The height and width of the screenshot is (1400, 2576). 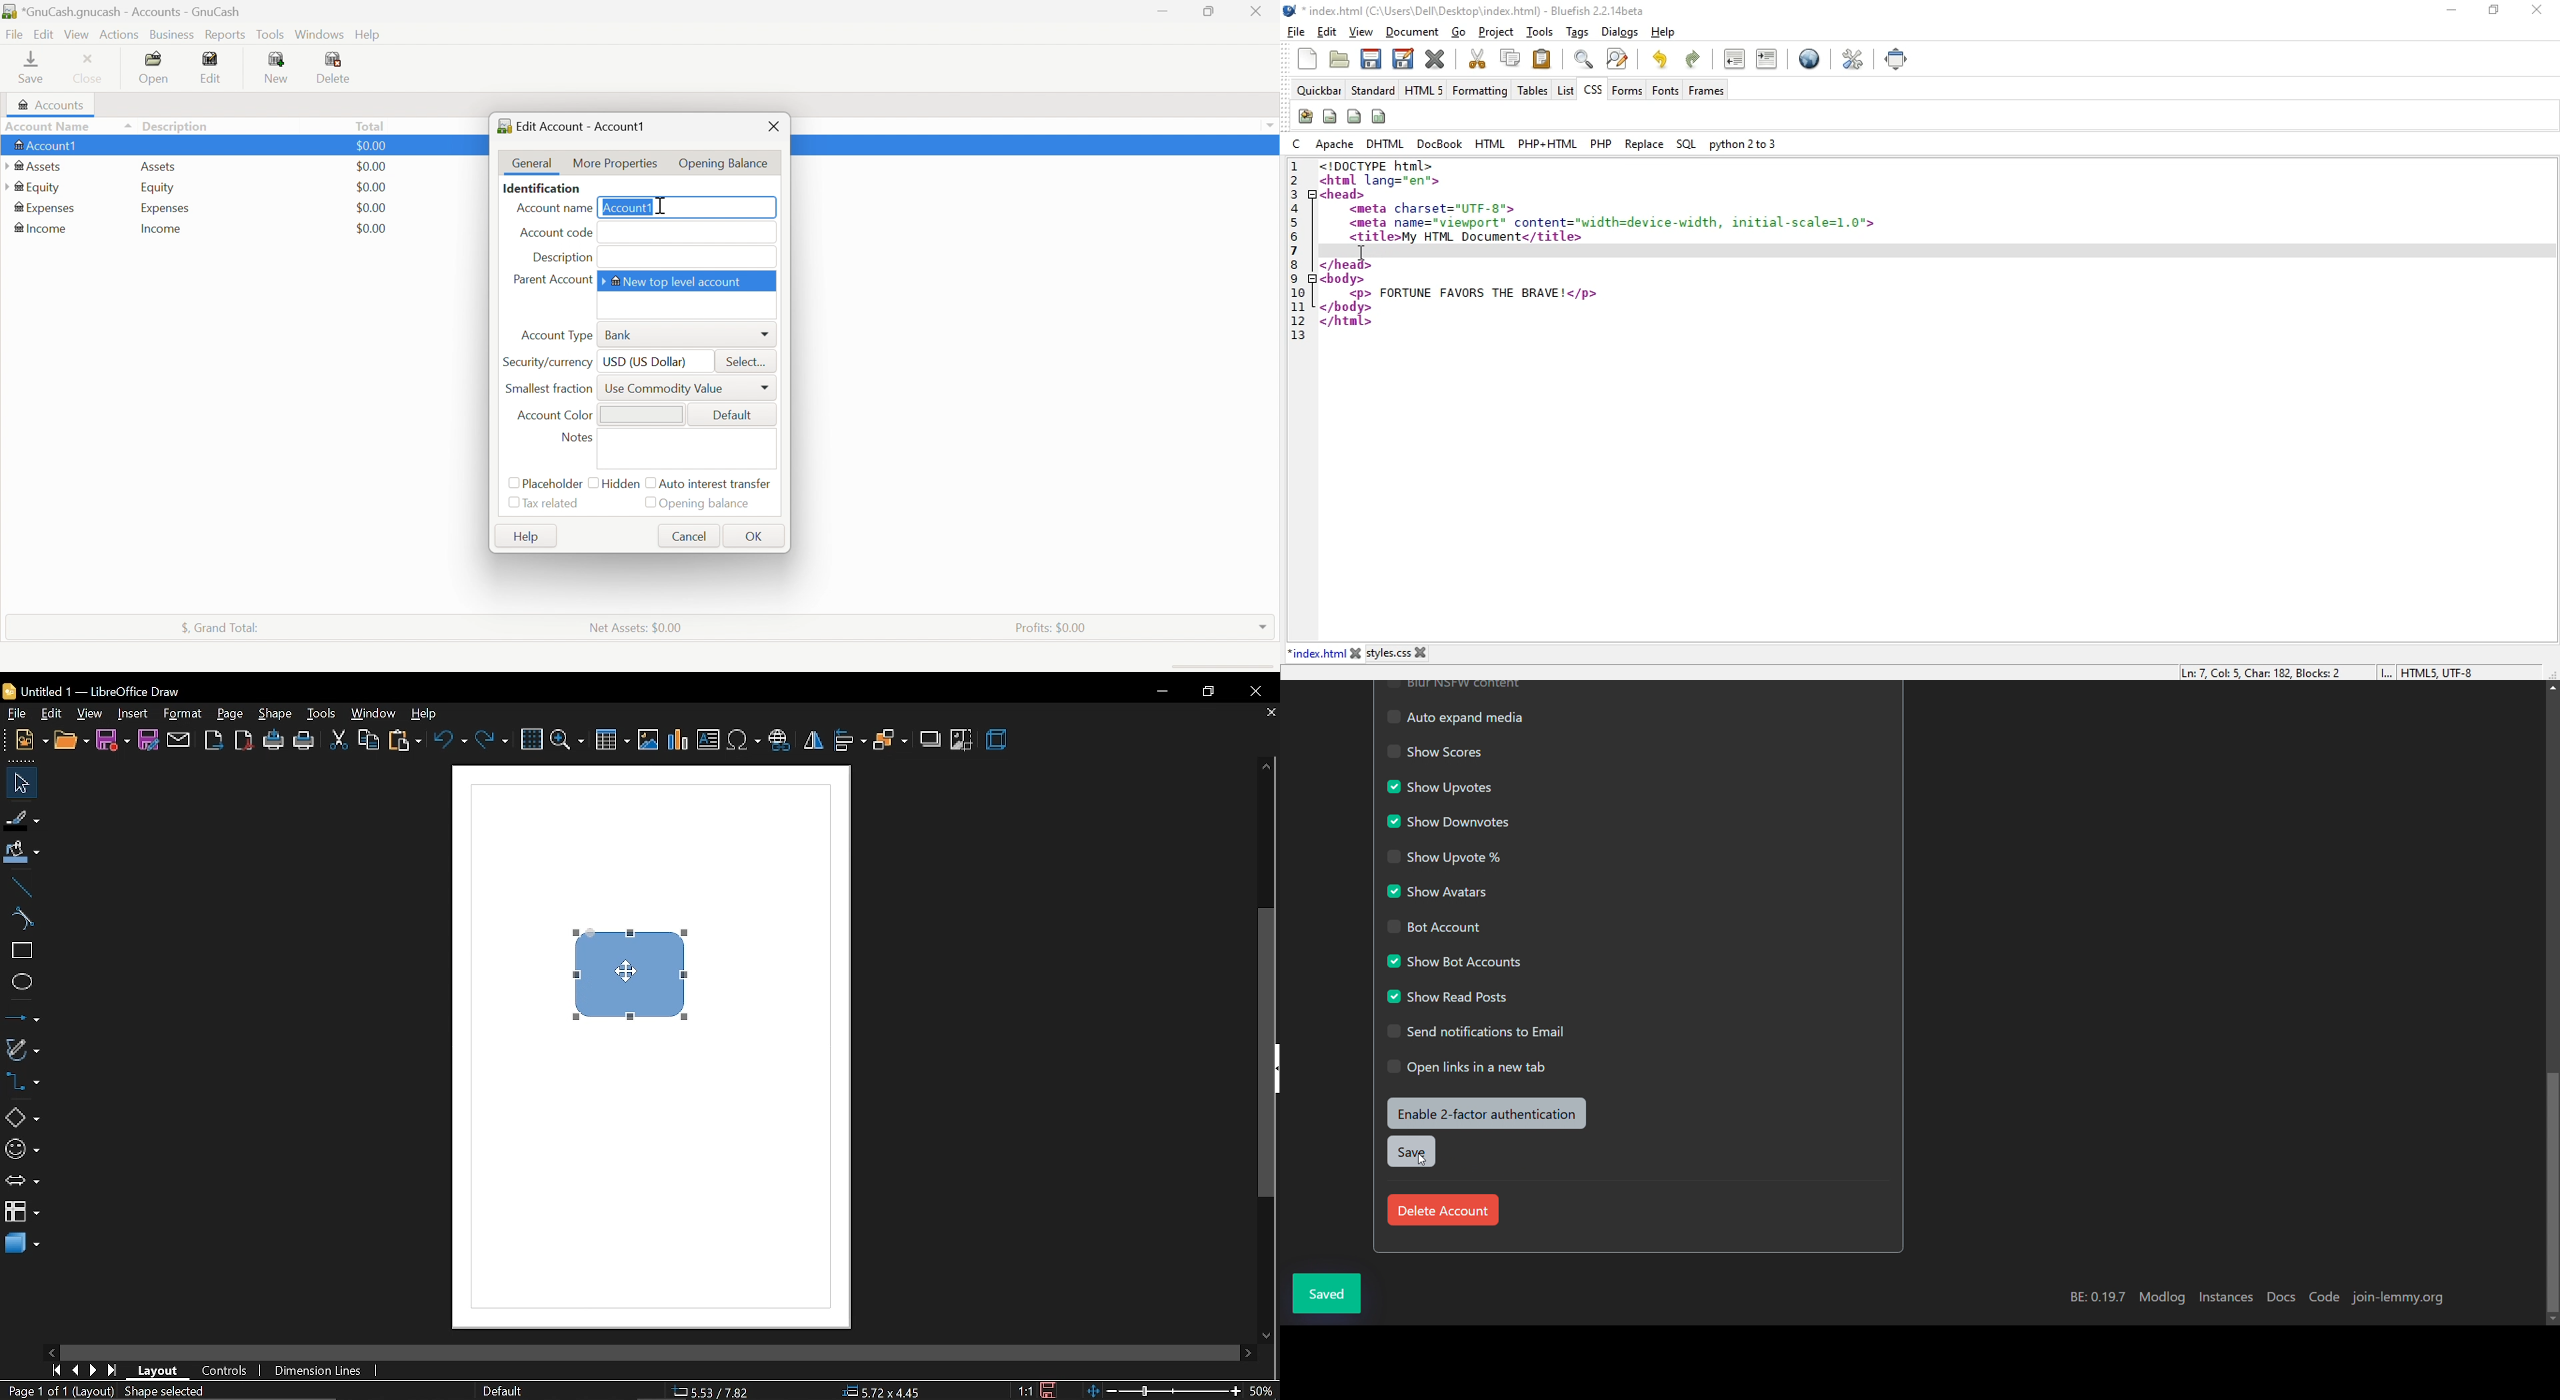 I want to click on help, so click(x=426, y=715).